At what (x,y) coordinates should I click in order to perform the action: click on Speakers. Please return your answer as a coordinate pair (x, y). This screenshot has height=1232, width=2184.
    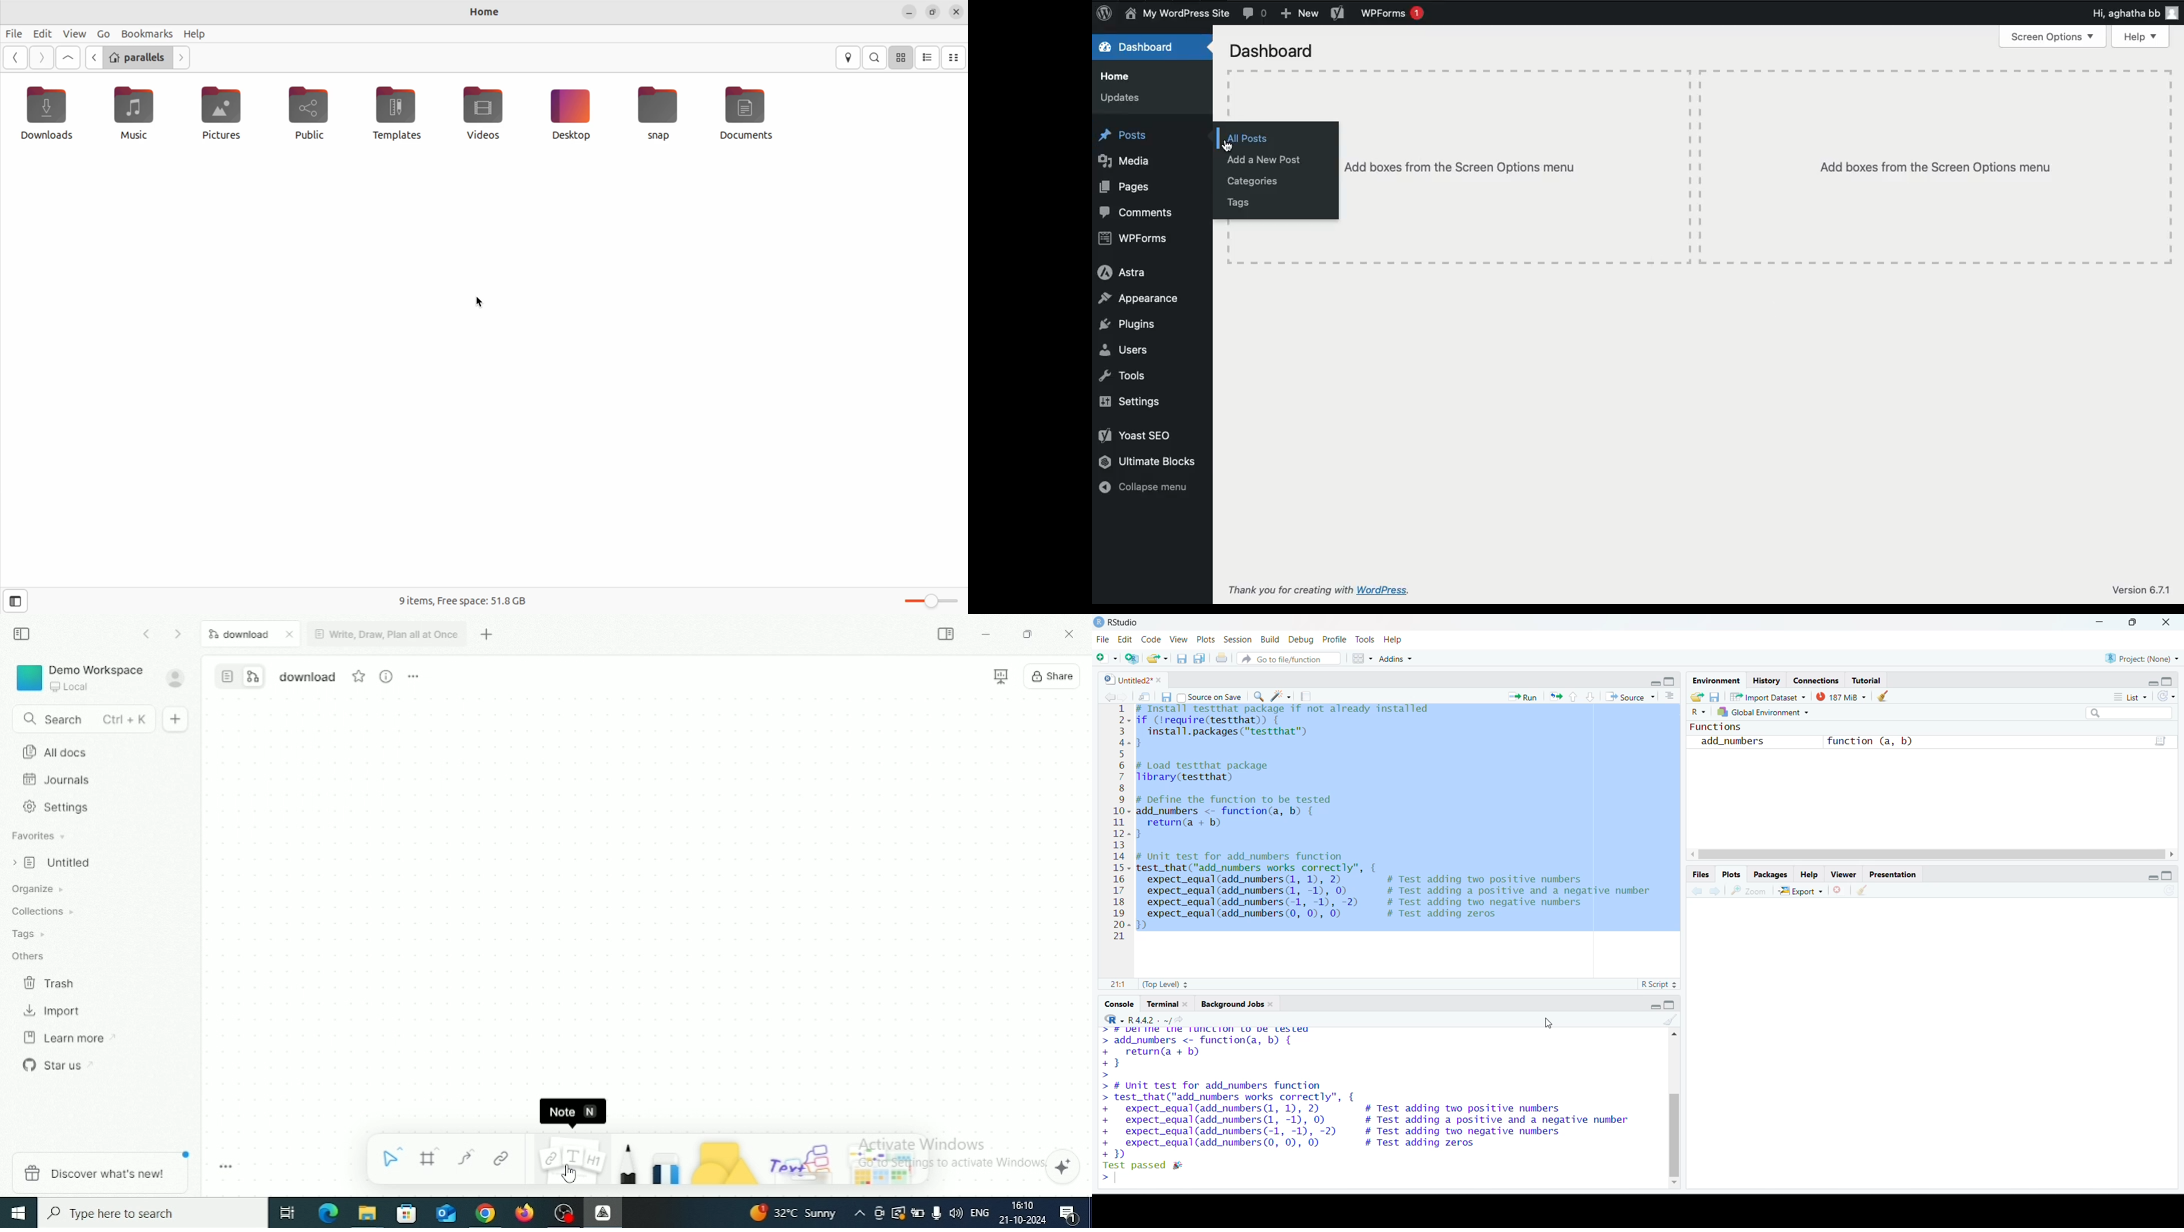
    Looking at the image, I should click on (955, 1214).